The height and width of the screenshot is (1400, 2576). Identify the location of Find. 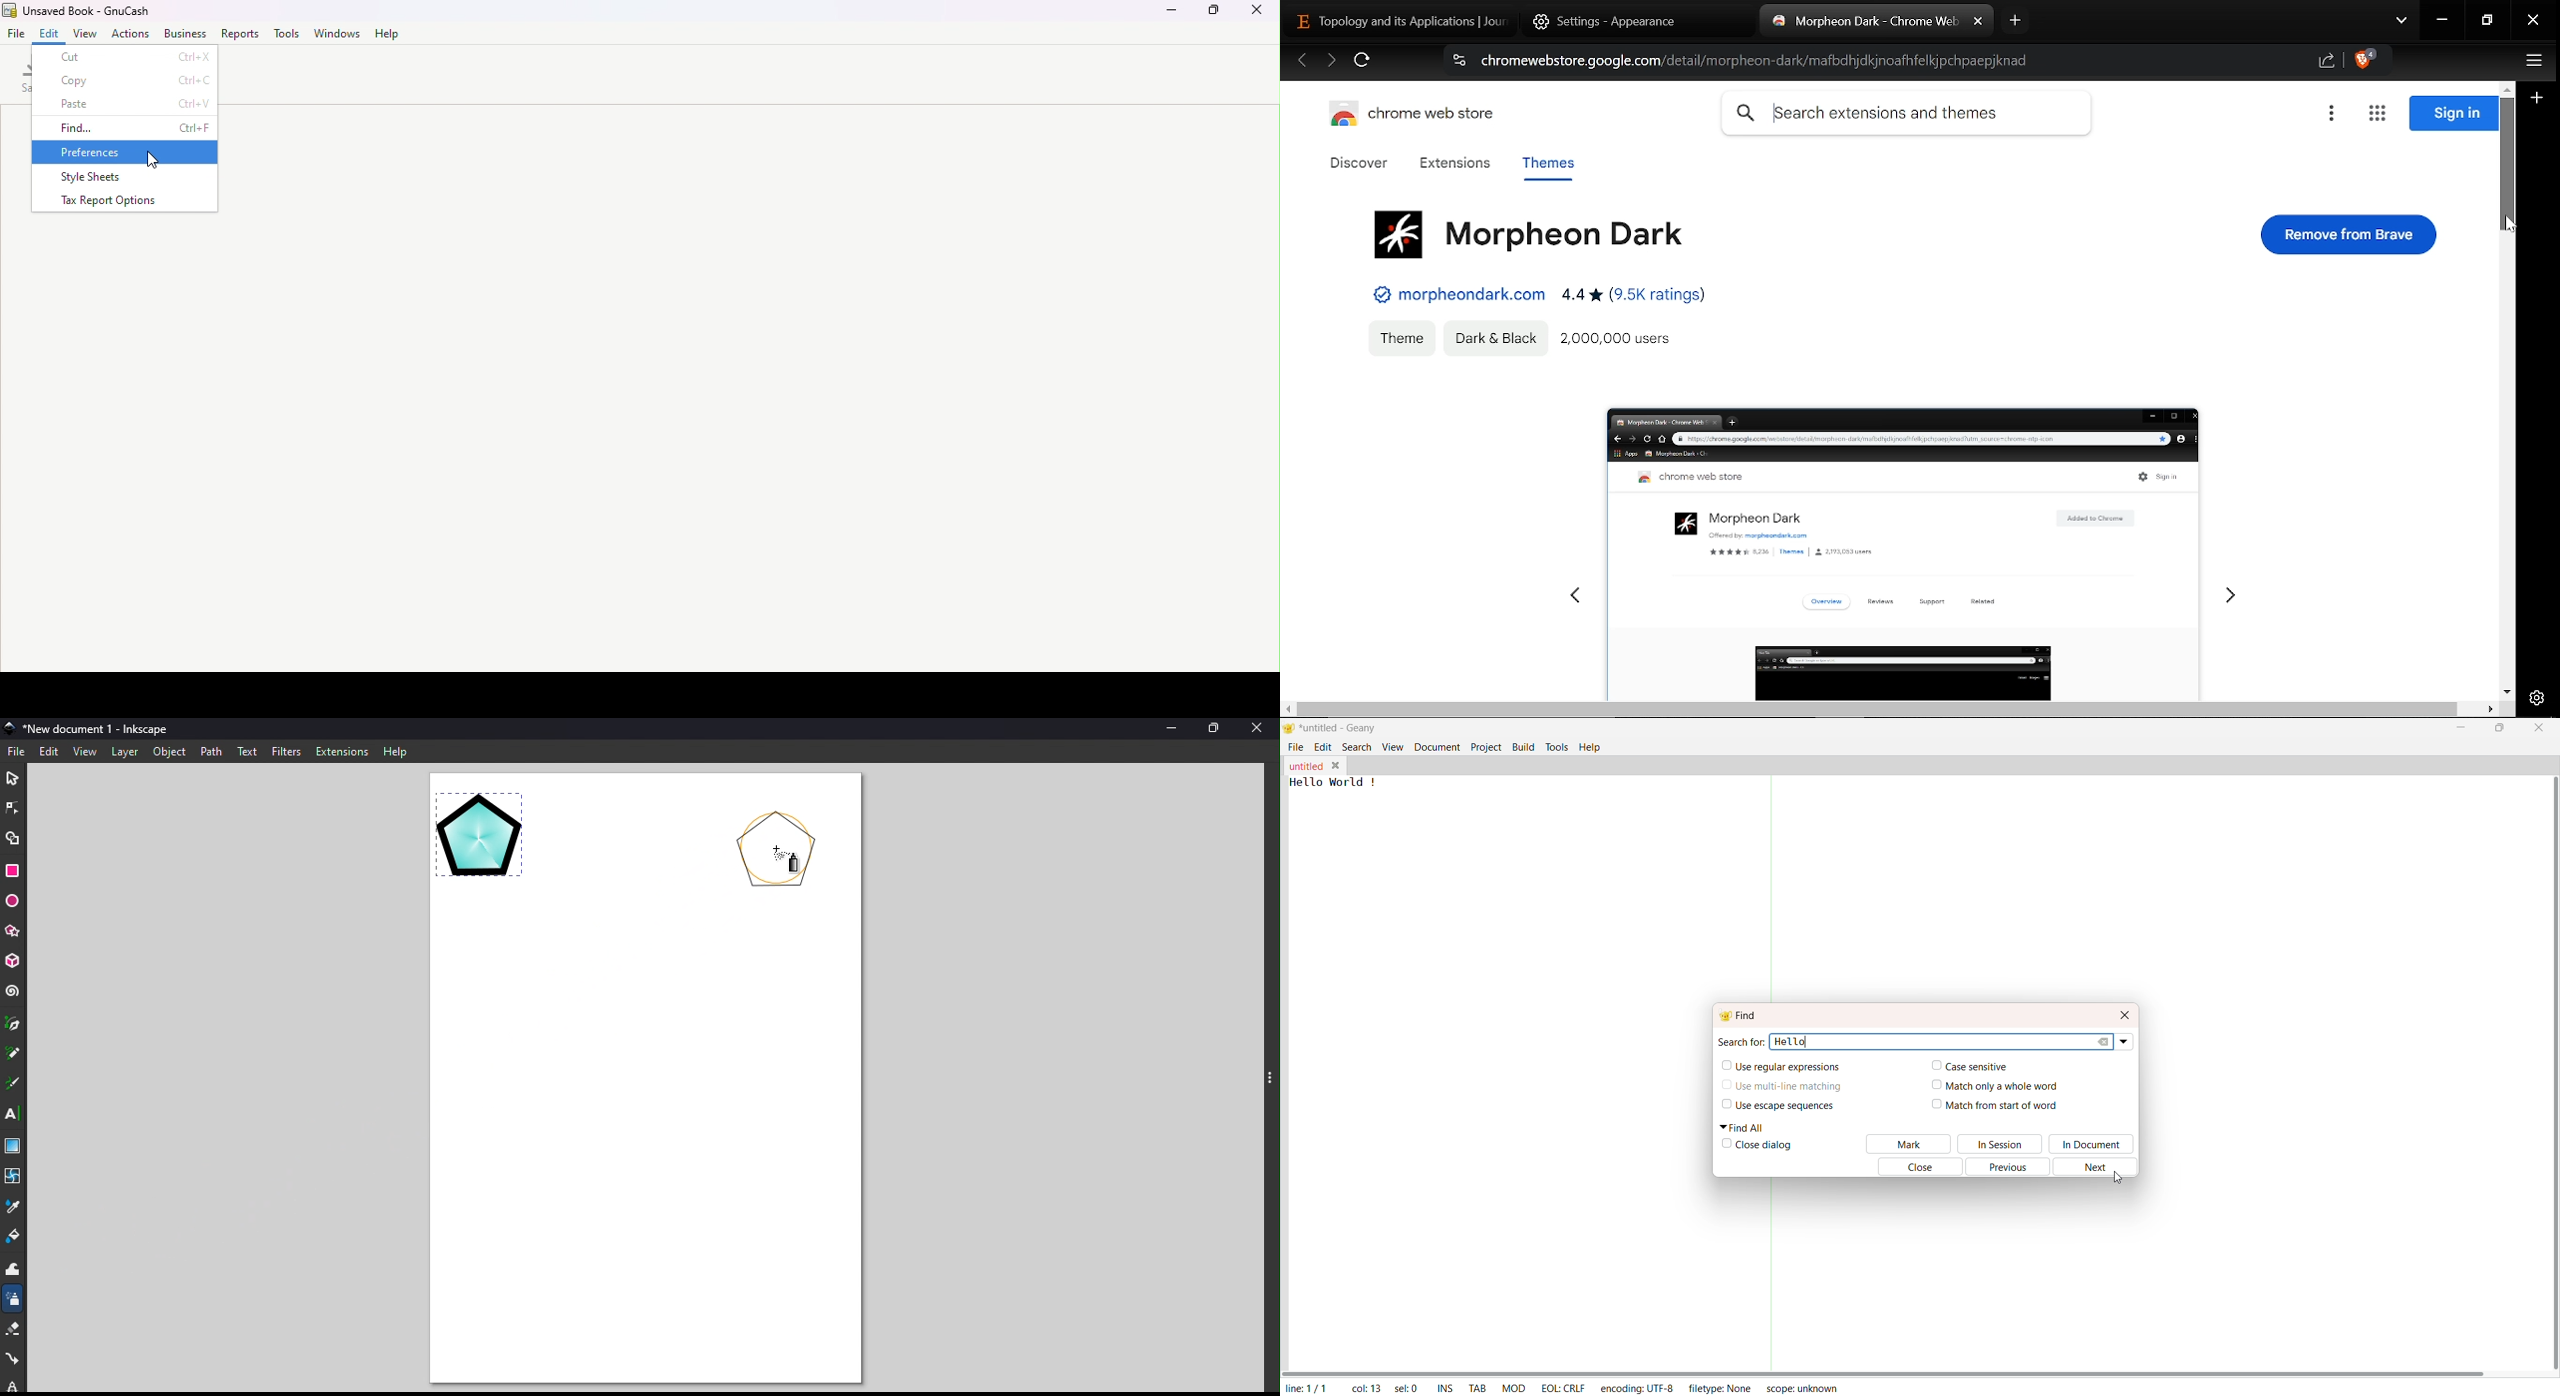
(126, 128).